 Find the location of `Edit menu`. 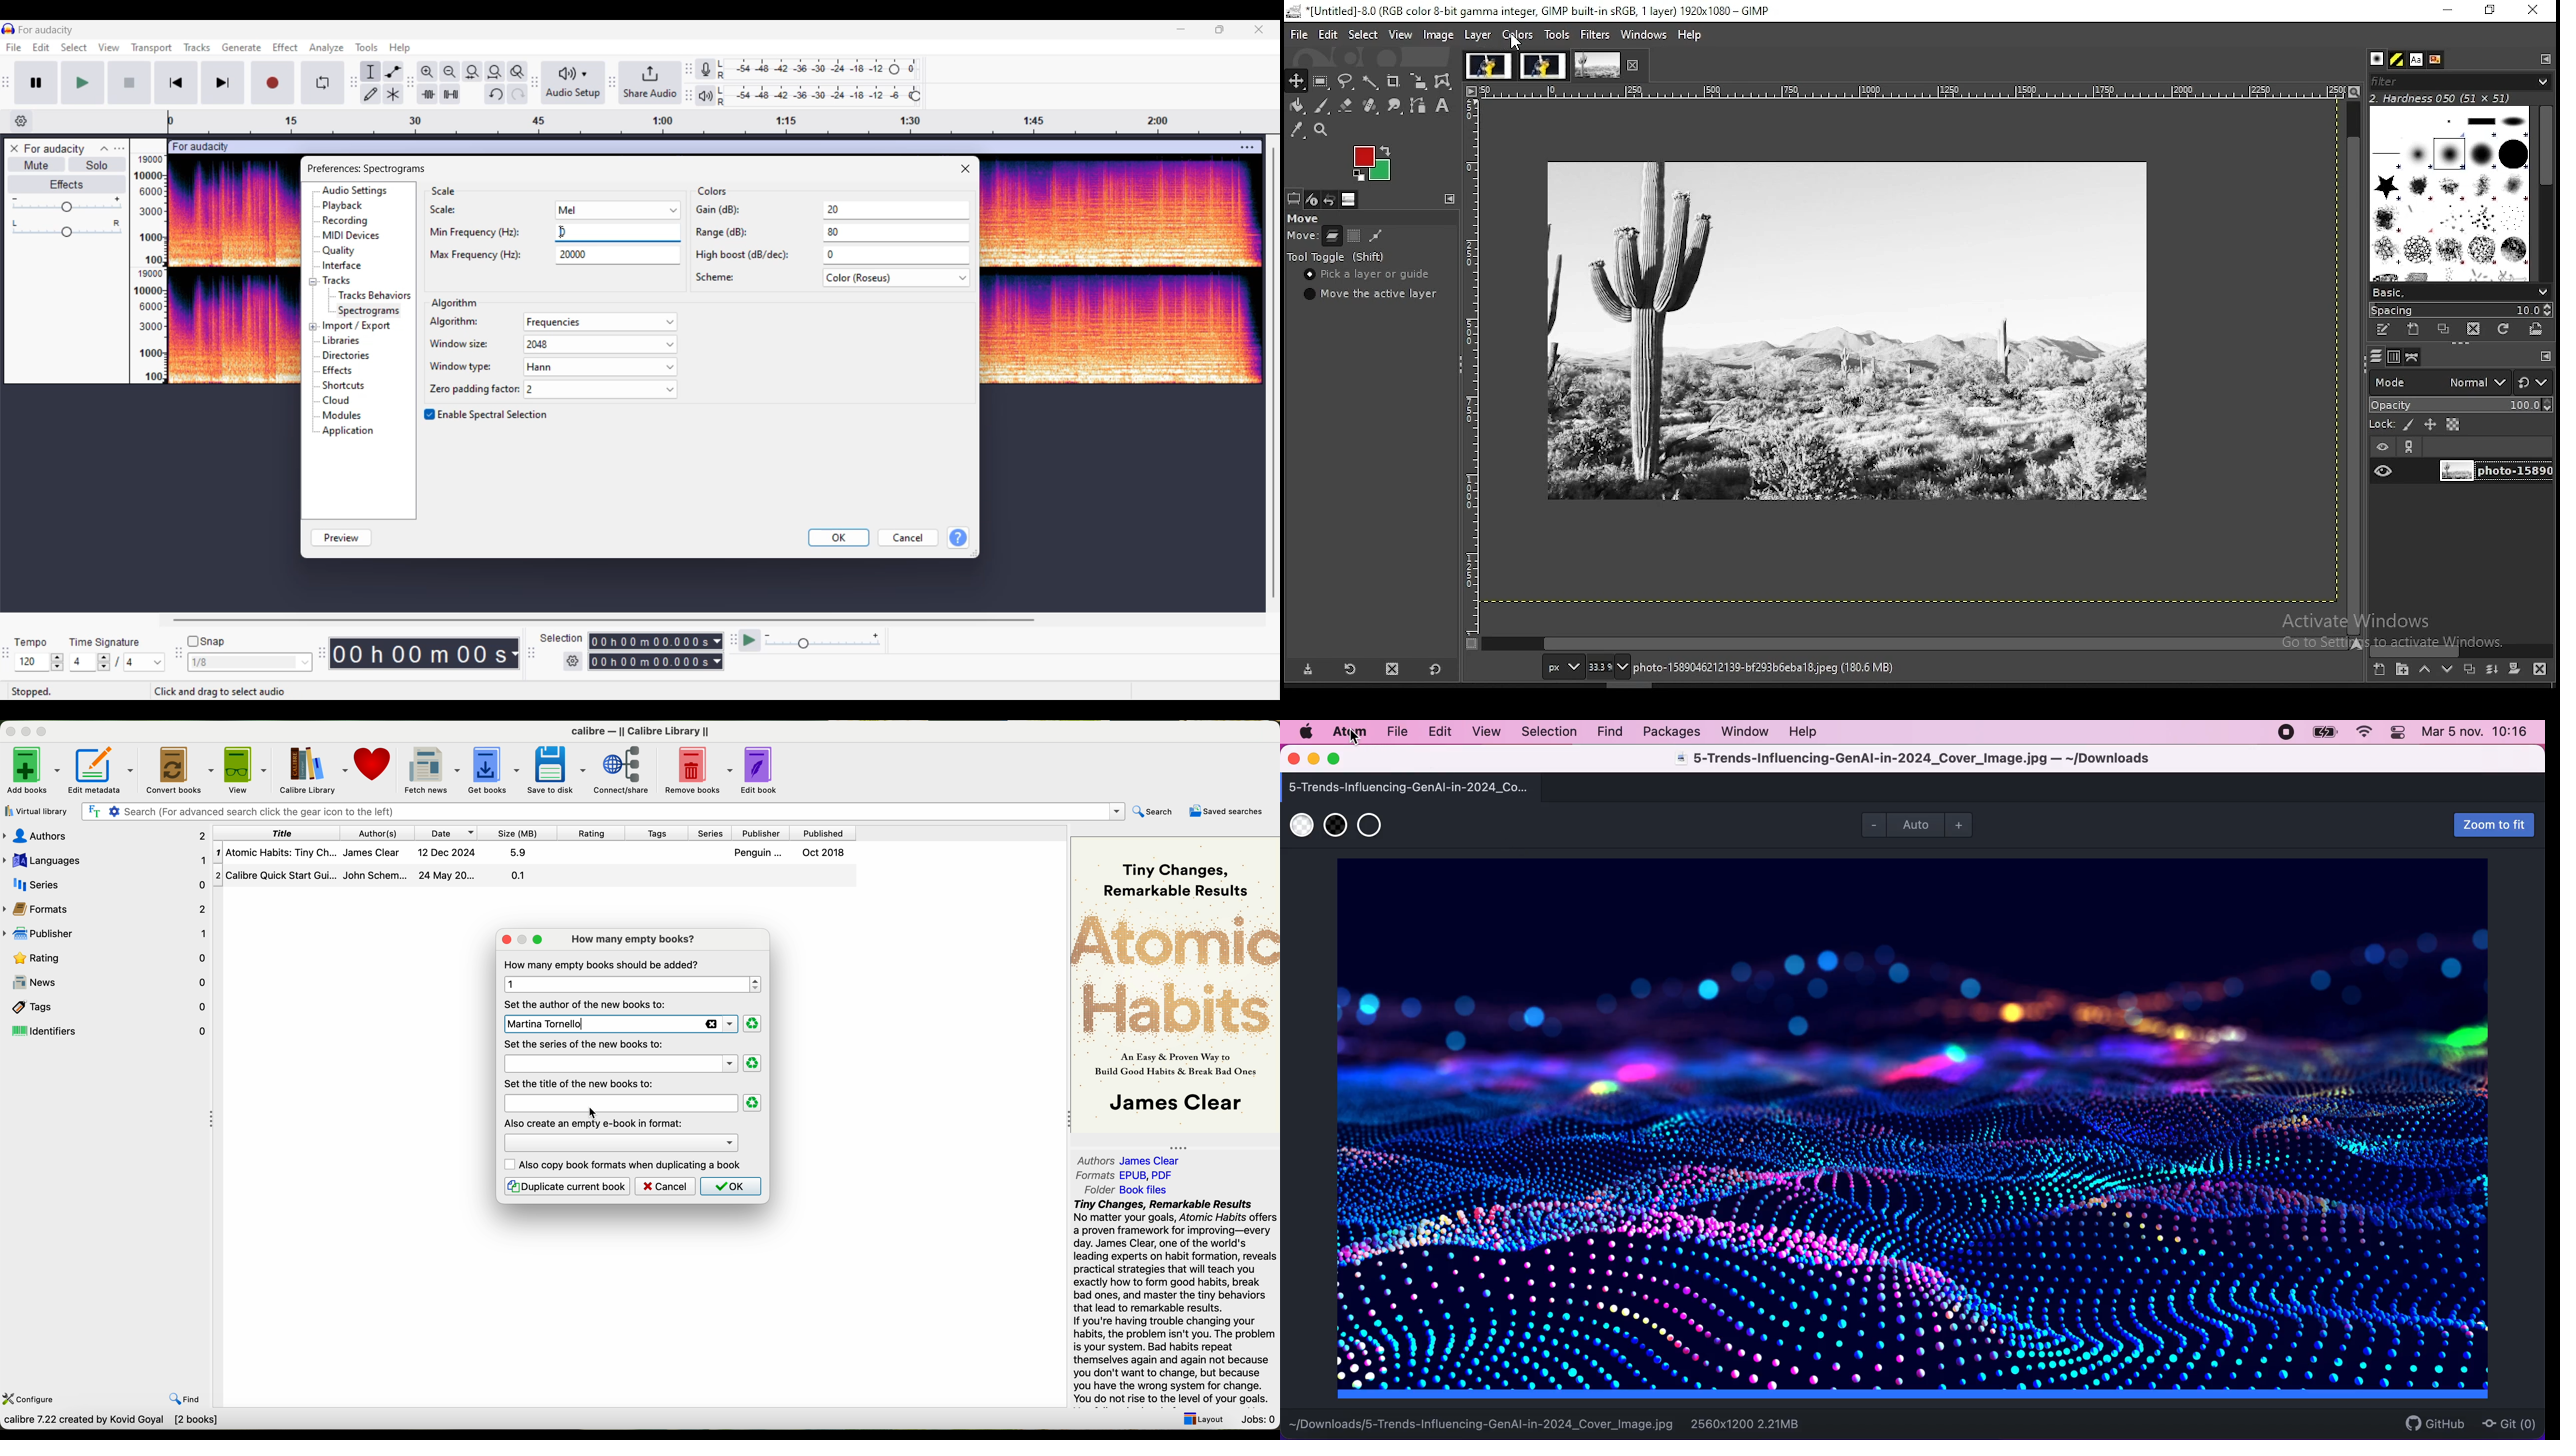

Edit menu is located at coordinates (41, 47).